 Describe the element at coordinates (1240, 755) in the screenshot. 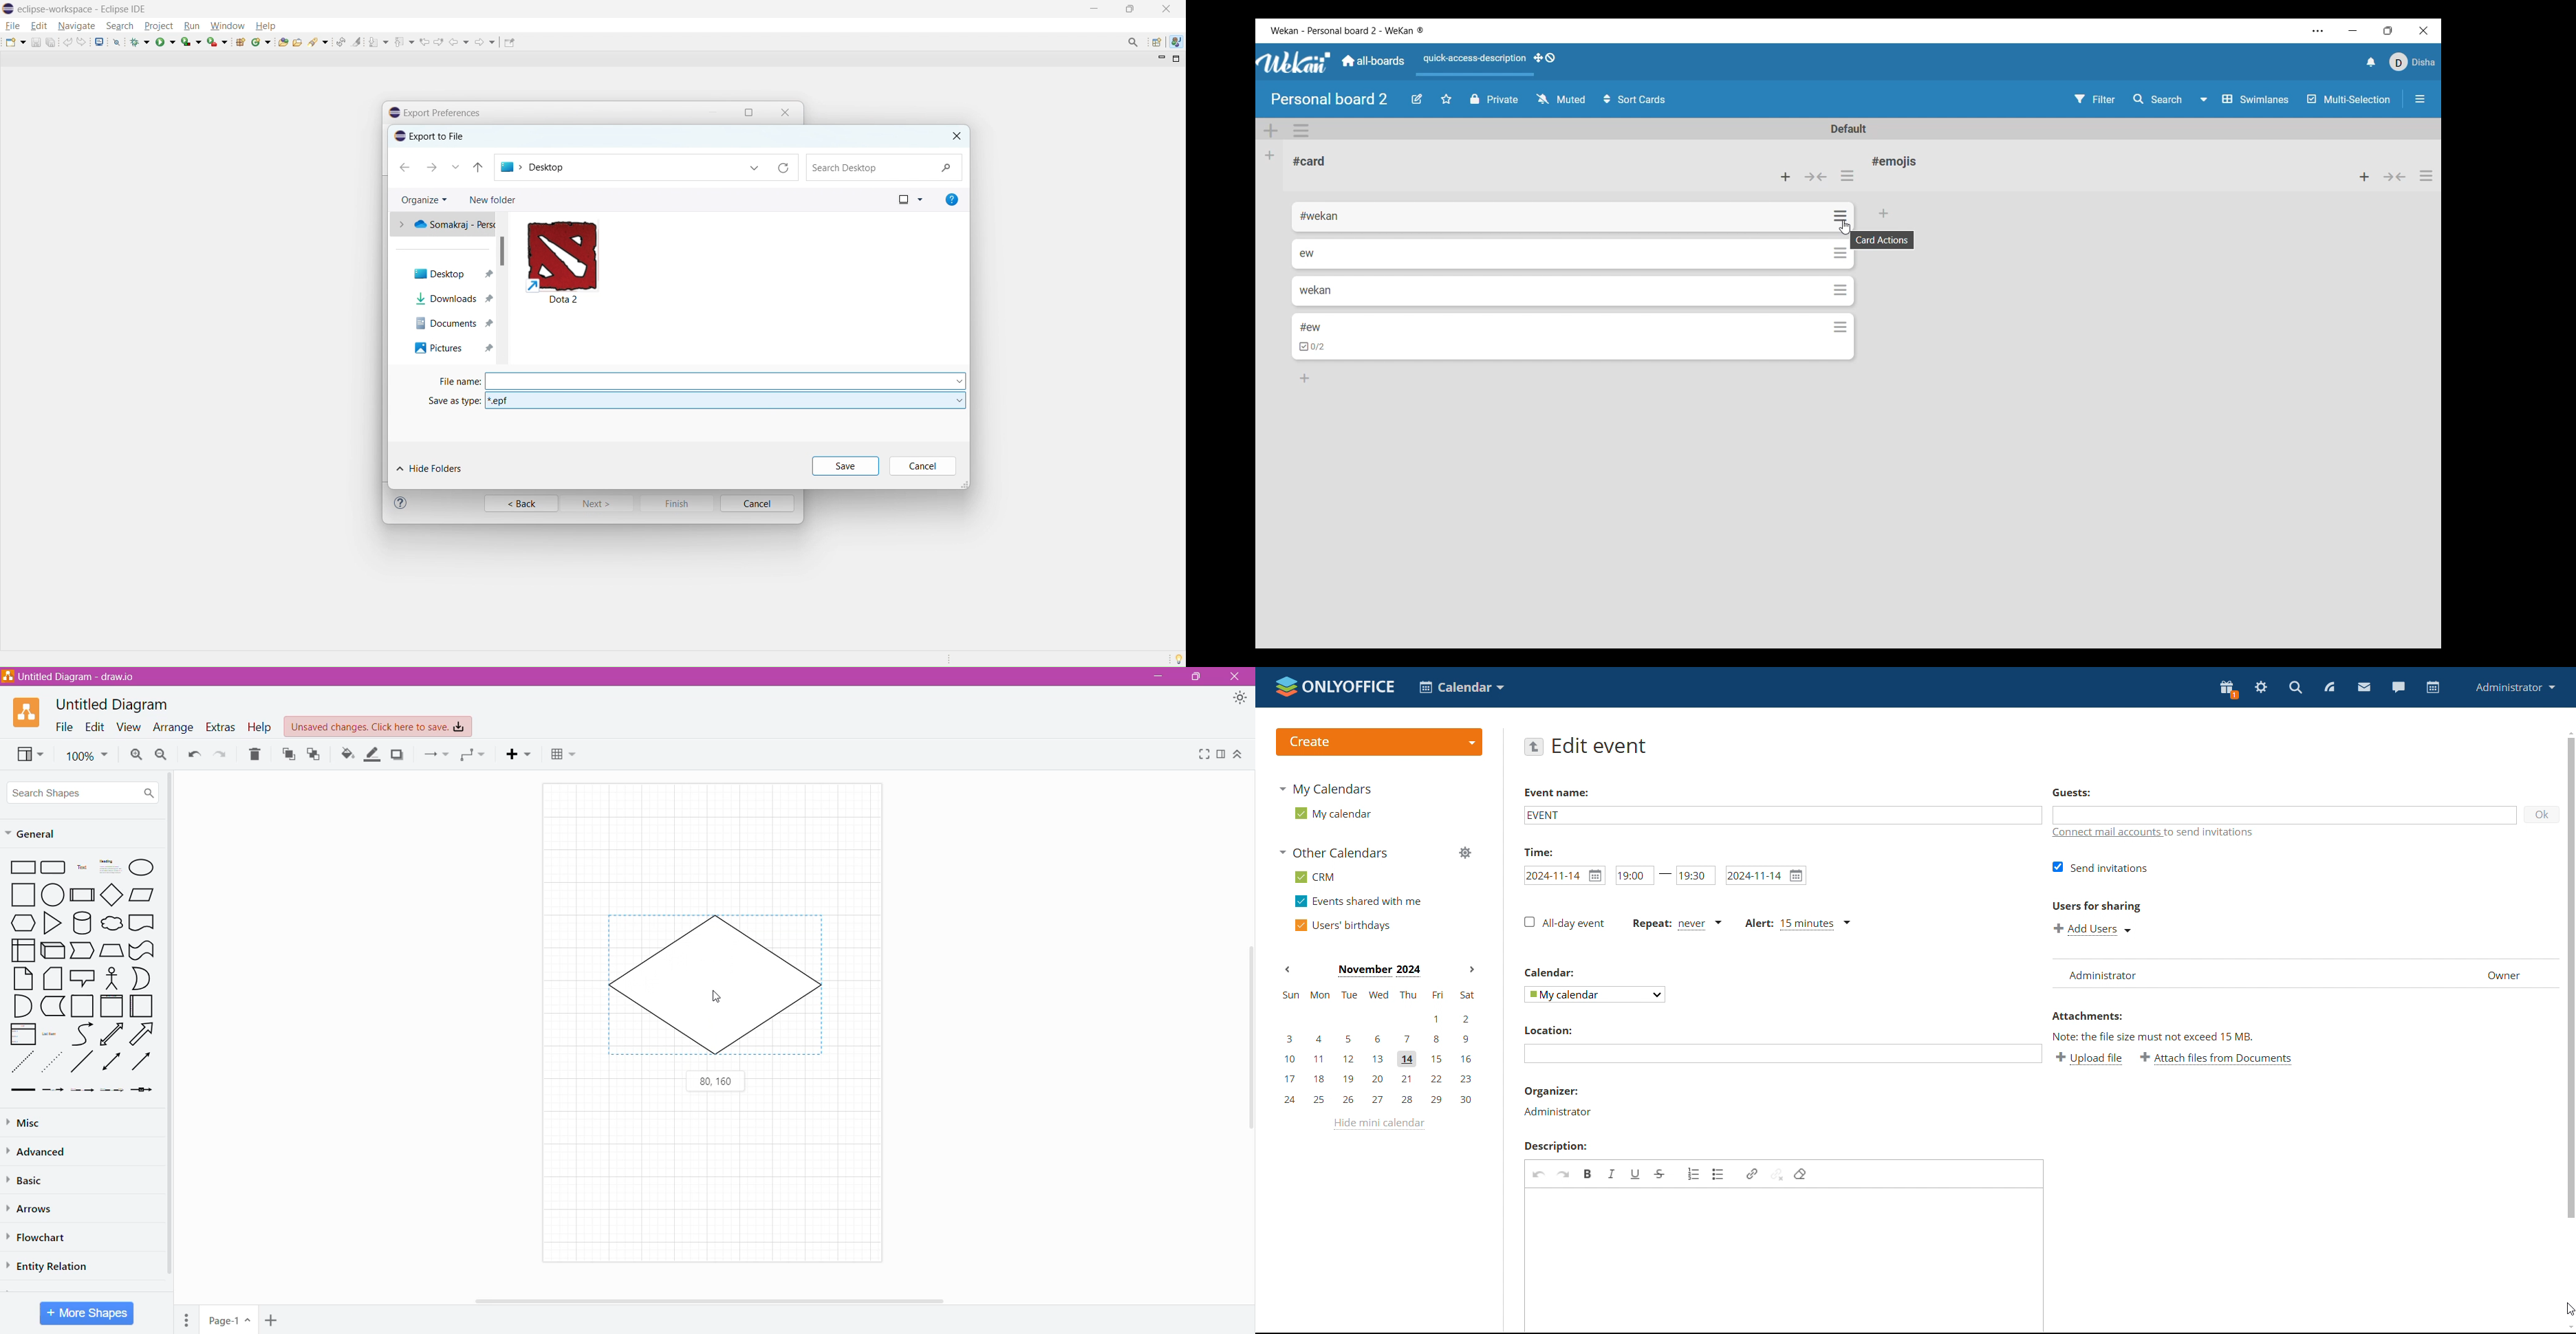

I see `Expand/Collapse` at that location.